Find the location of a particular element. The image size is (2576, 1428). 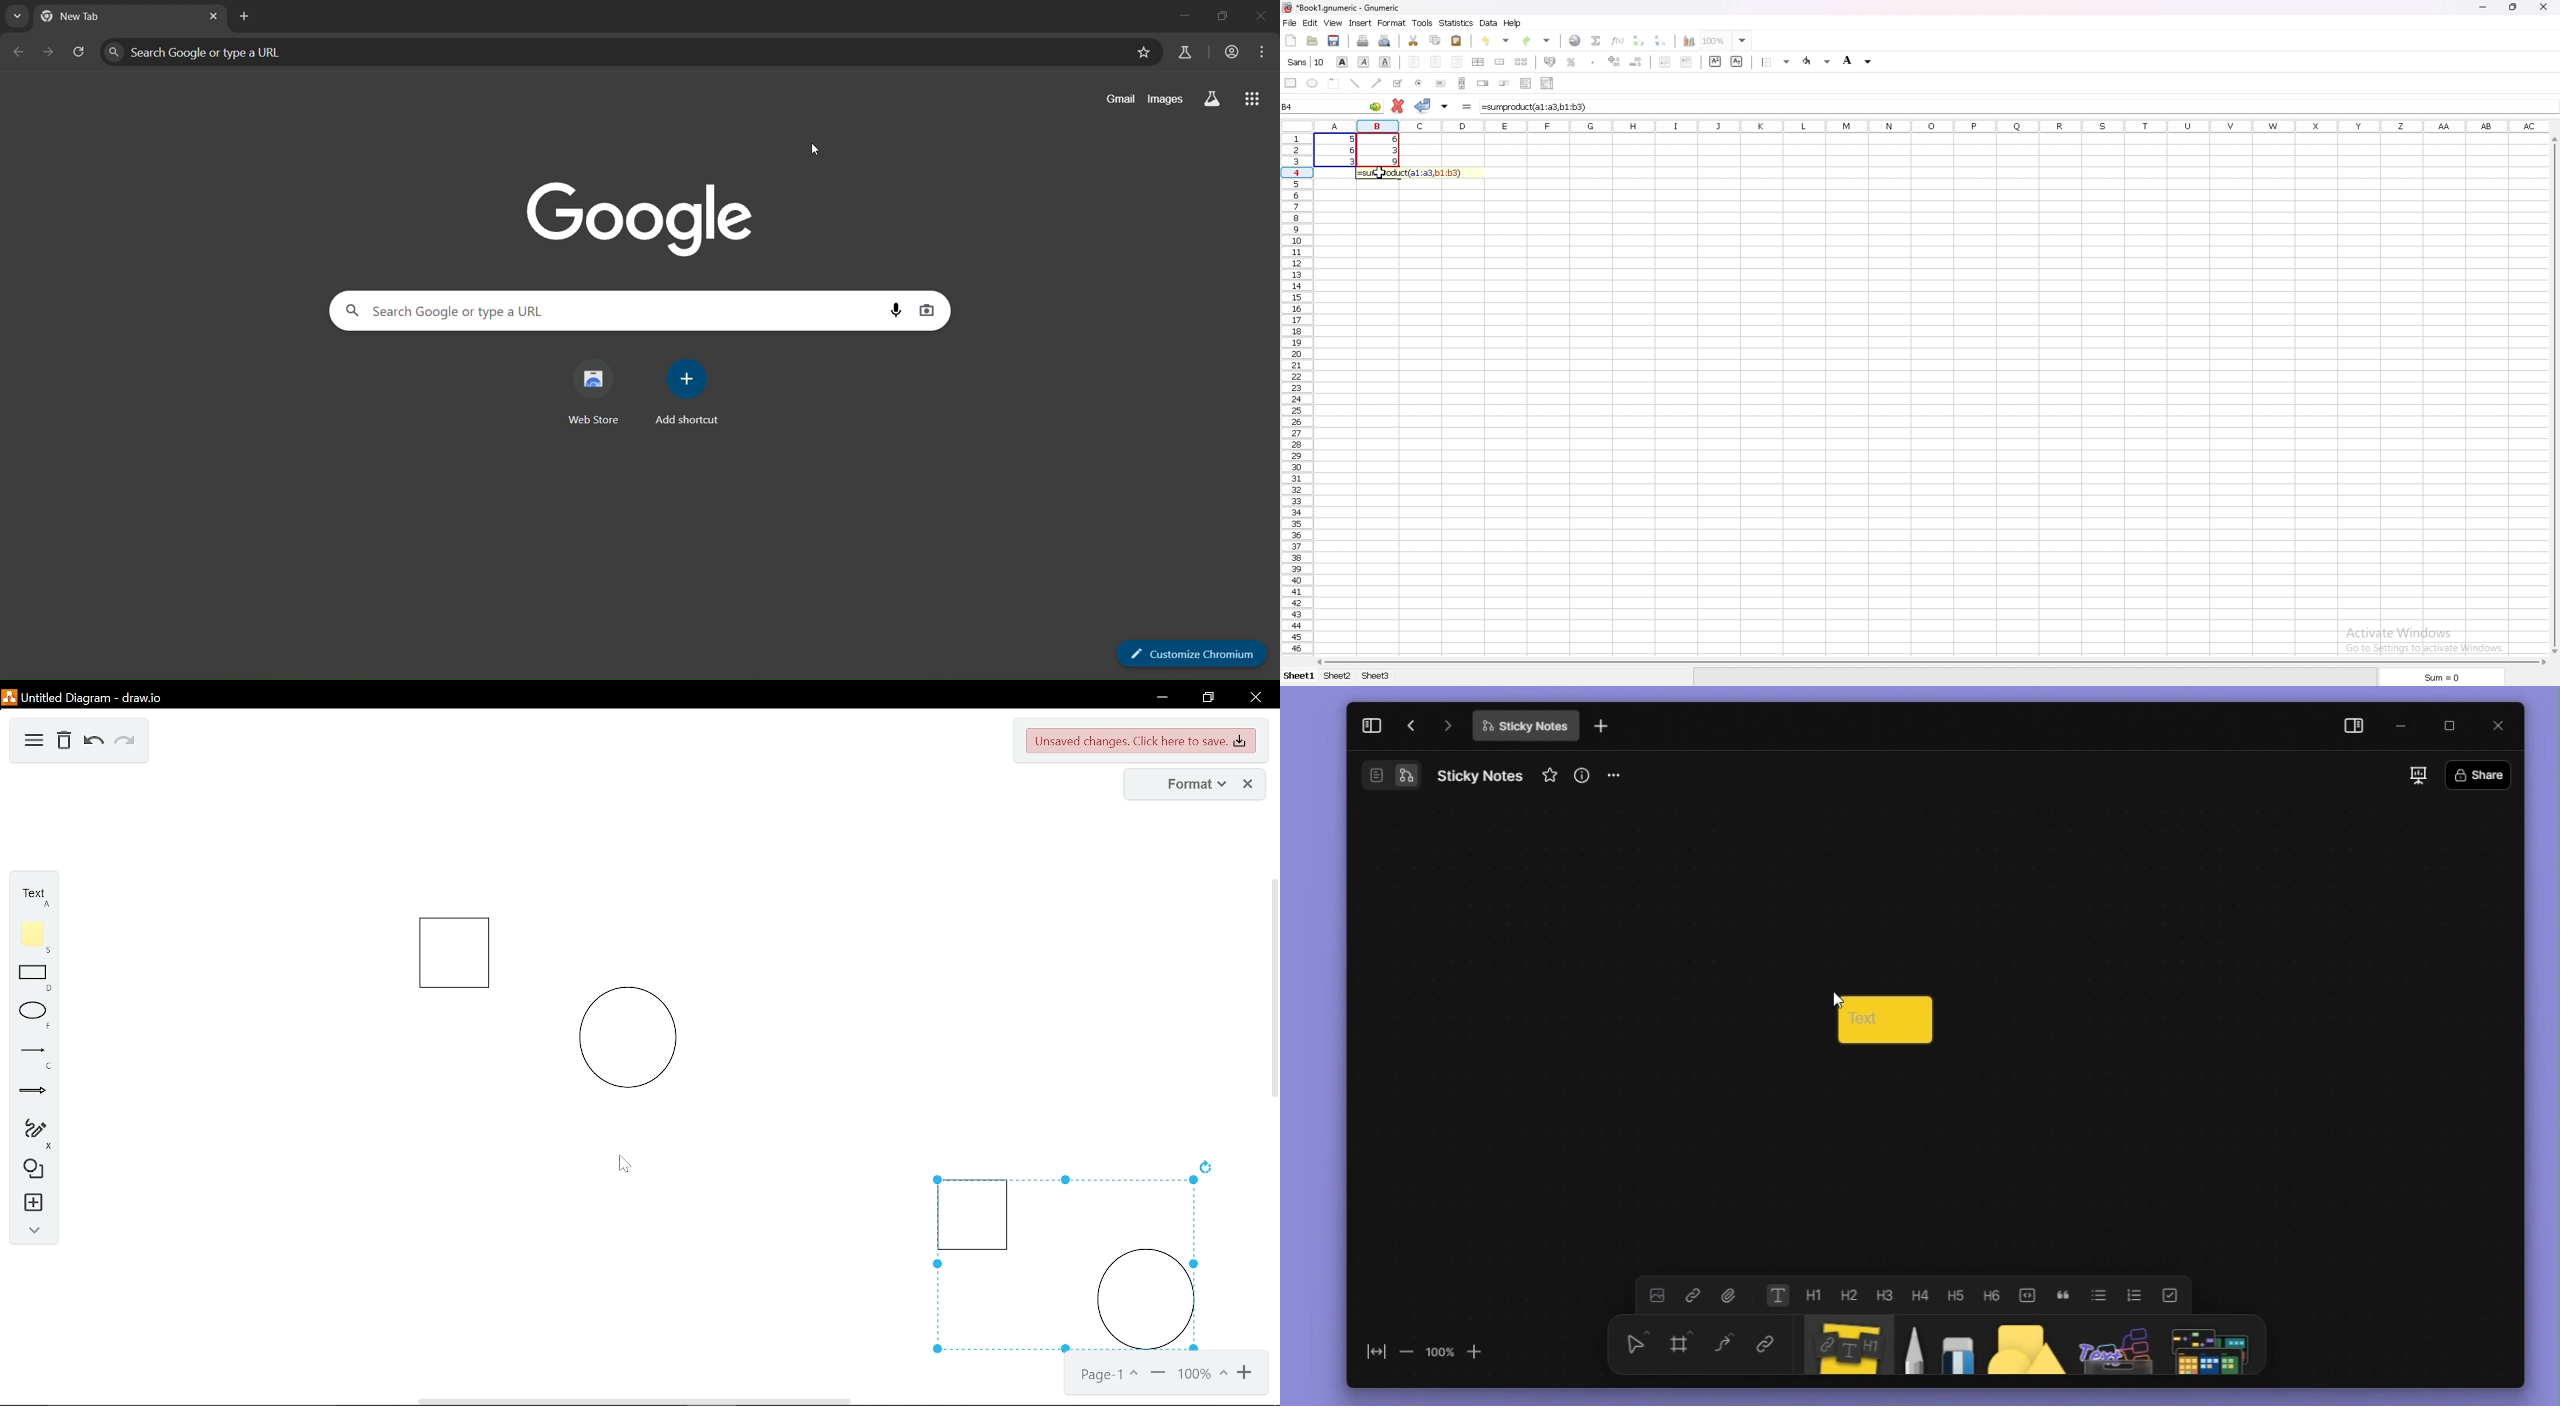

sheet is located at coordinates (1338, 677).